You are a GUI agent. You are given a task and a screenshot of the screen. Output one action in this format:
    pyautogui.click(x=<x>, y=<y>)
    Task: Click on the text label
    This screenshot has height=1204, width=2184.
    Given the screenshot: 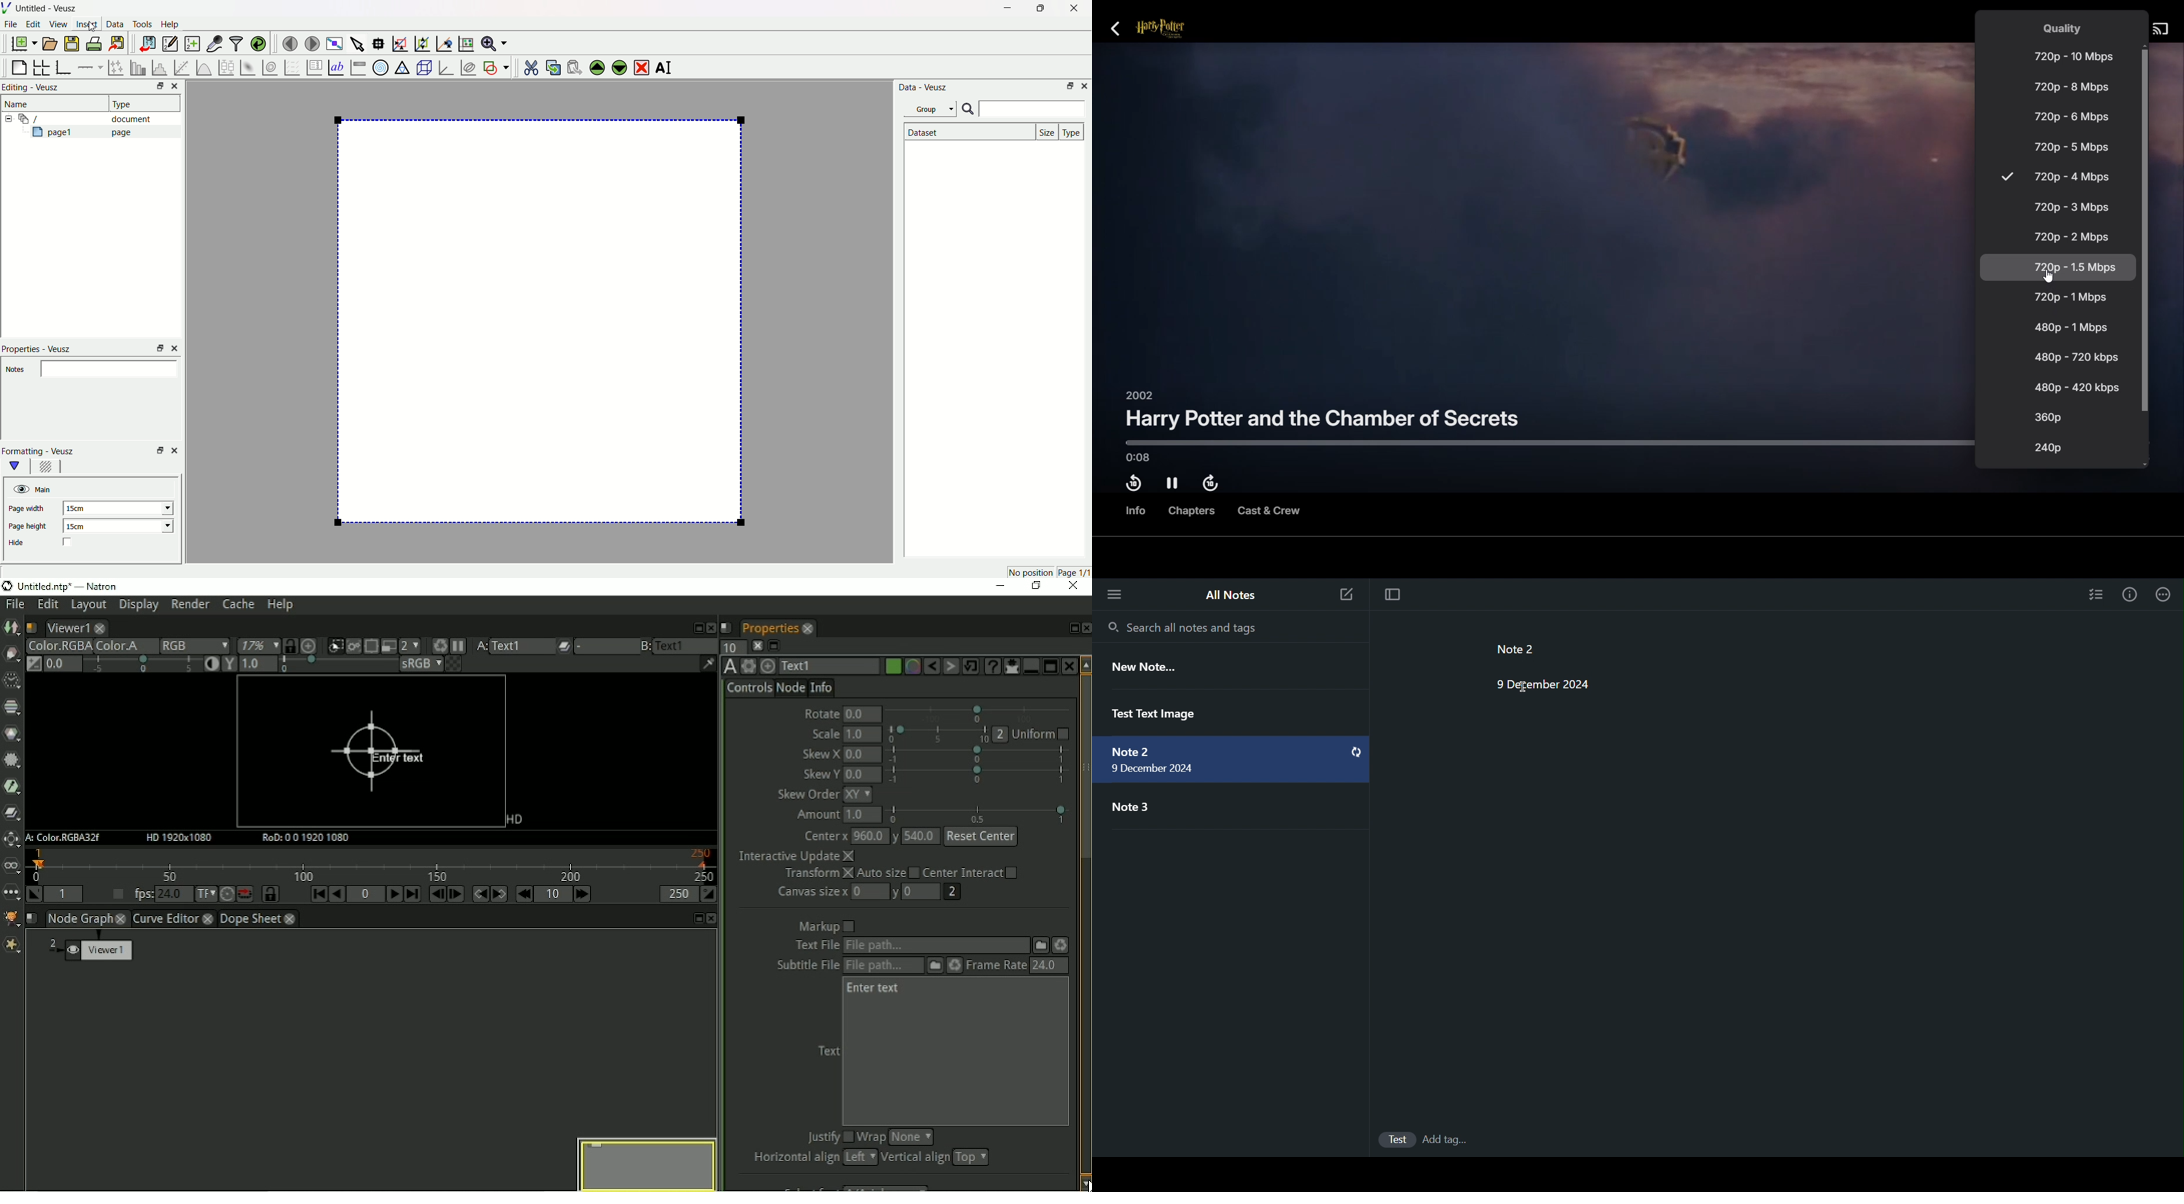 What is the action you would take?
    pyautogui.click(x=335, y=67)
    